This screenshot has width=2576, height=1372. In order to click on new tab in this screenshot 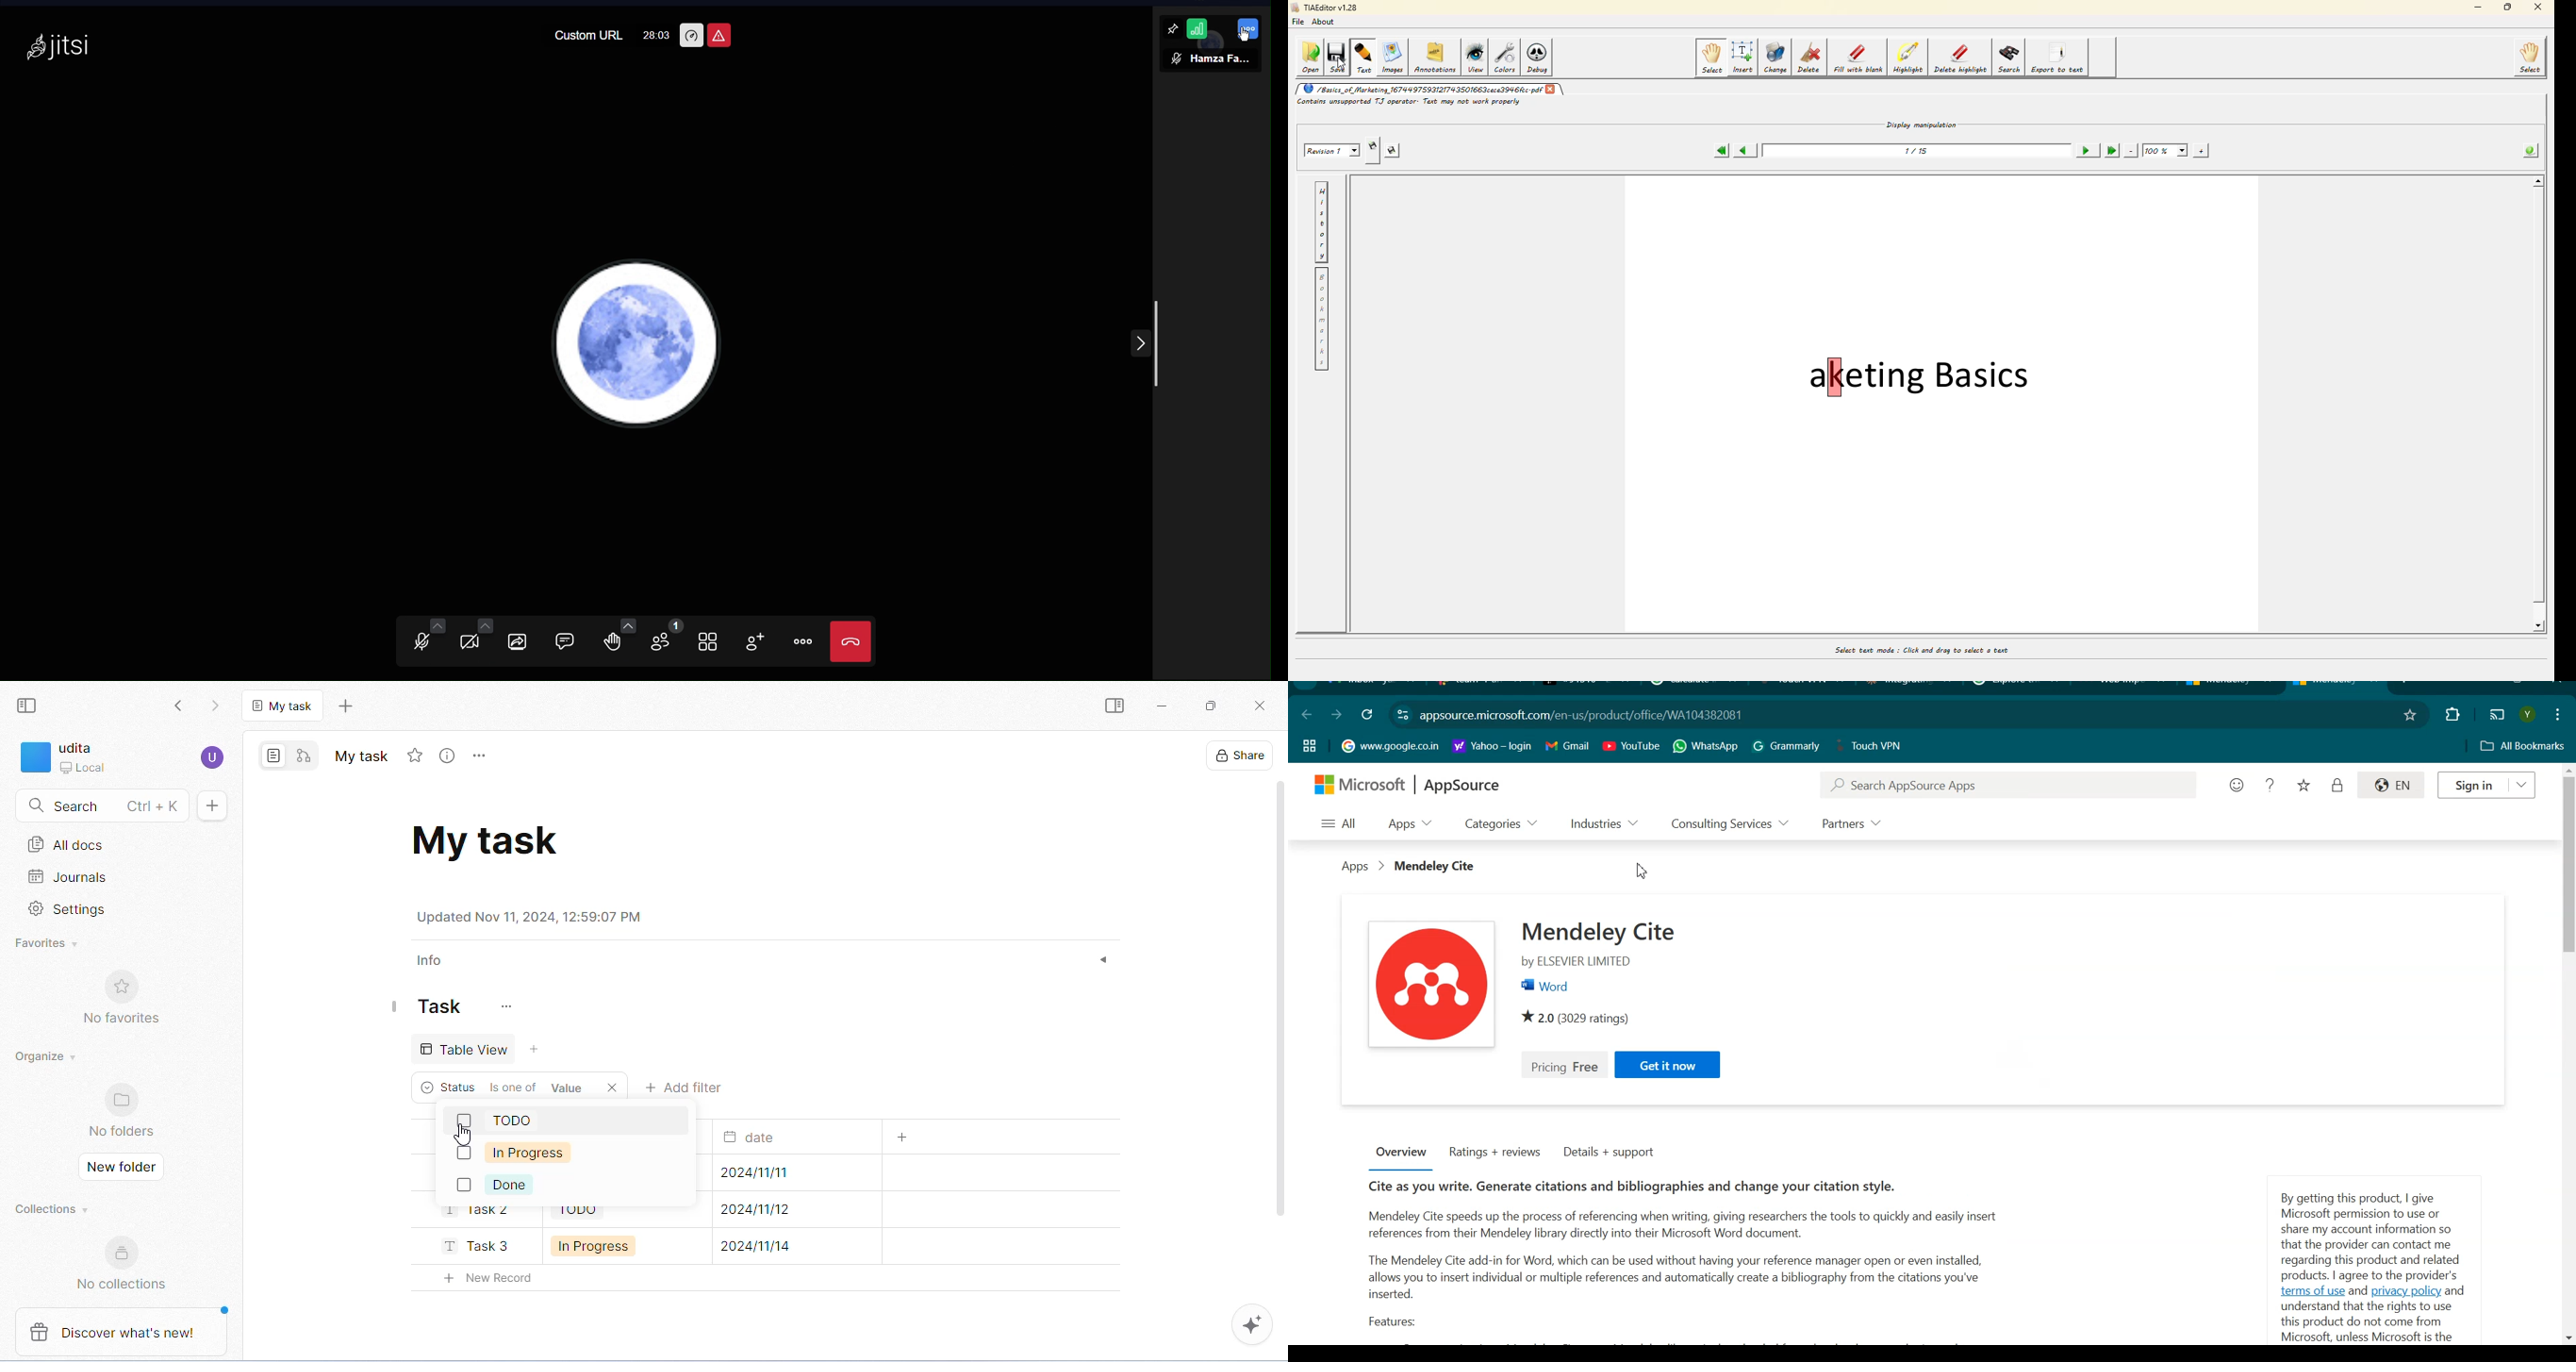, I will do `click(345, 706)`.